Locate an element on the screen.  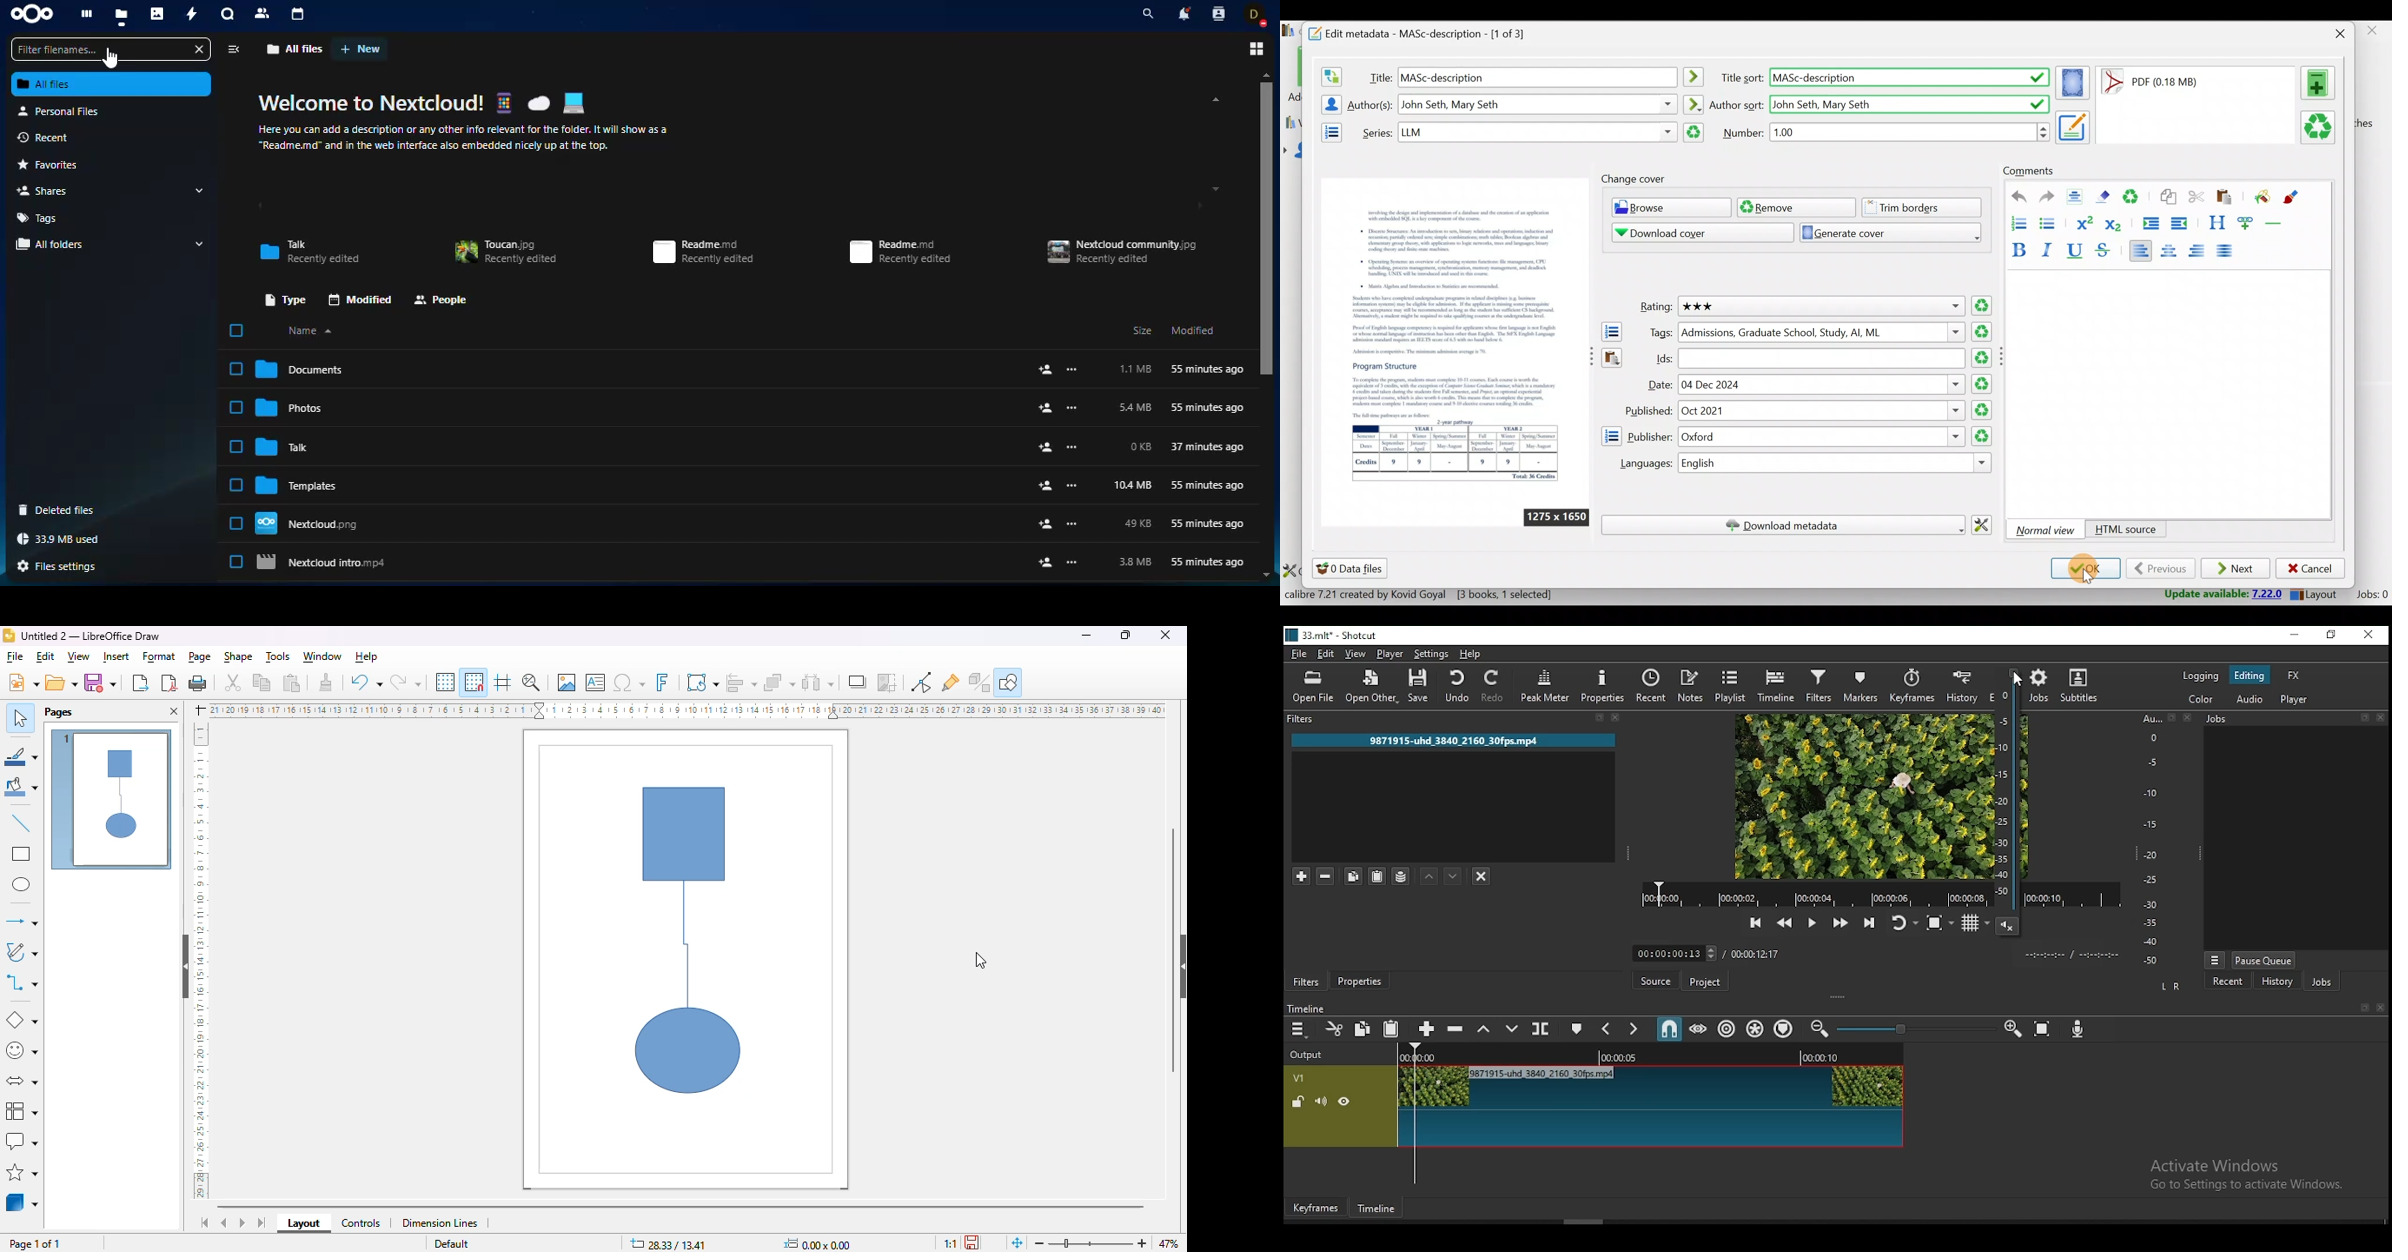
Modified is located at coordinates (1193, 330).